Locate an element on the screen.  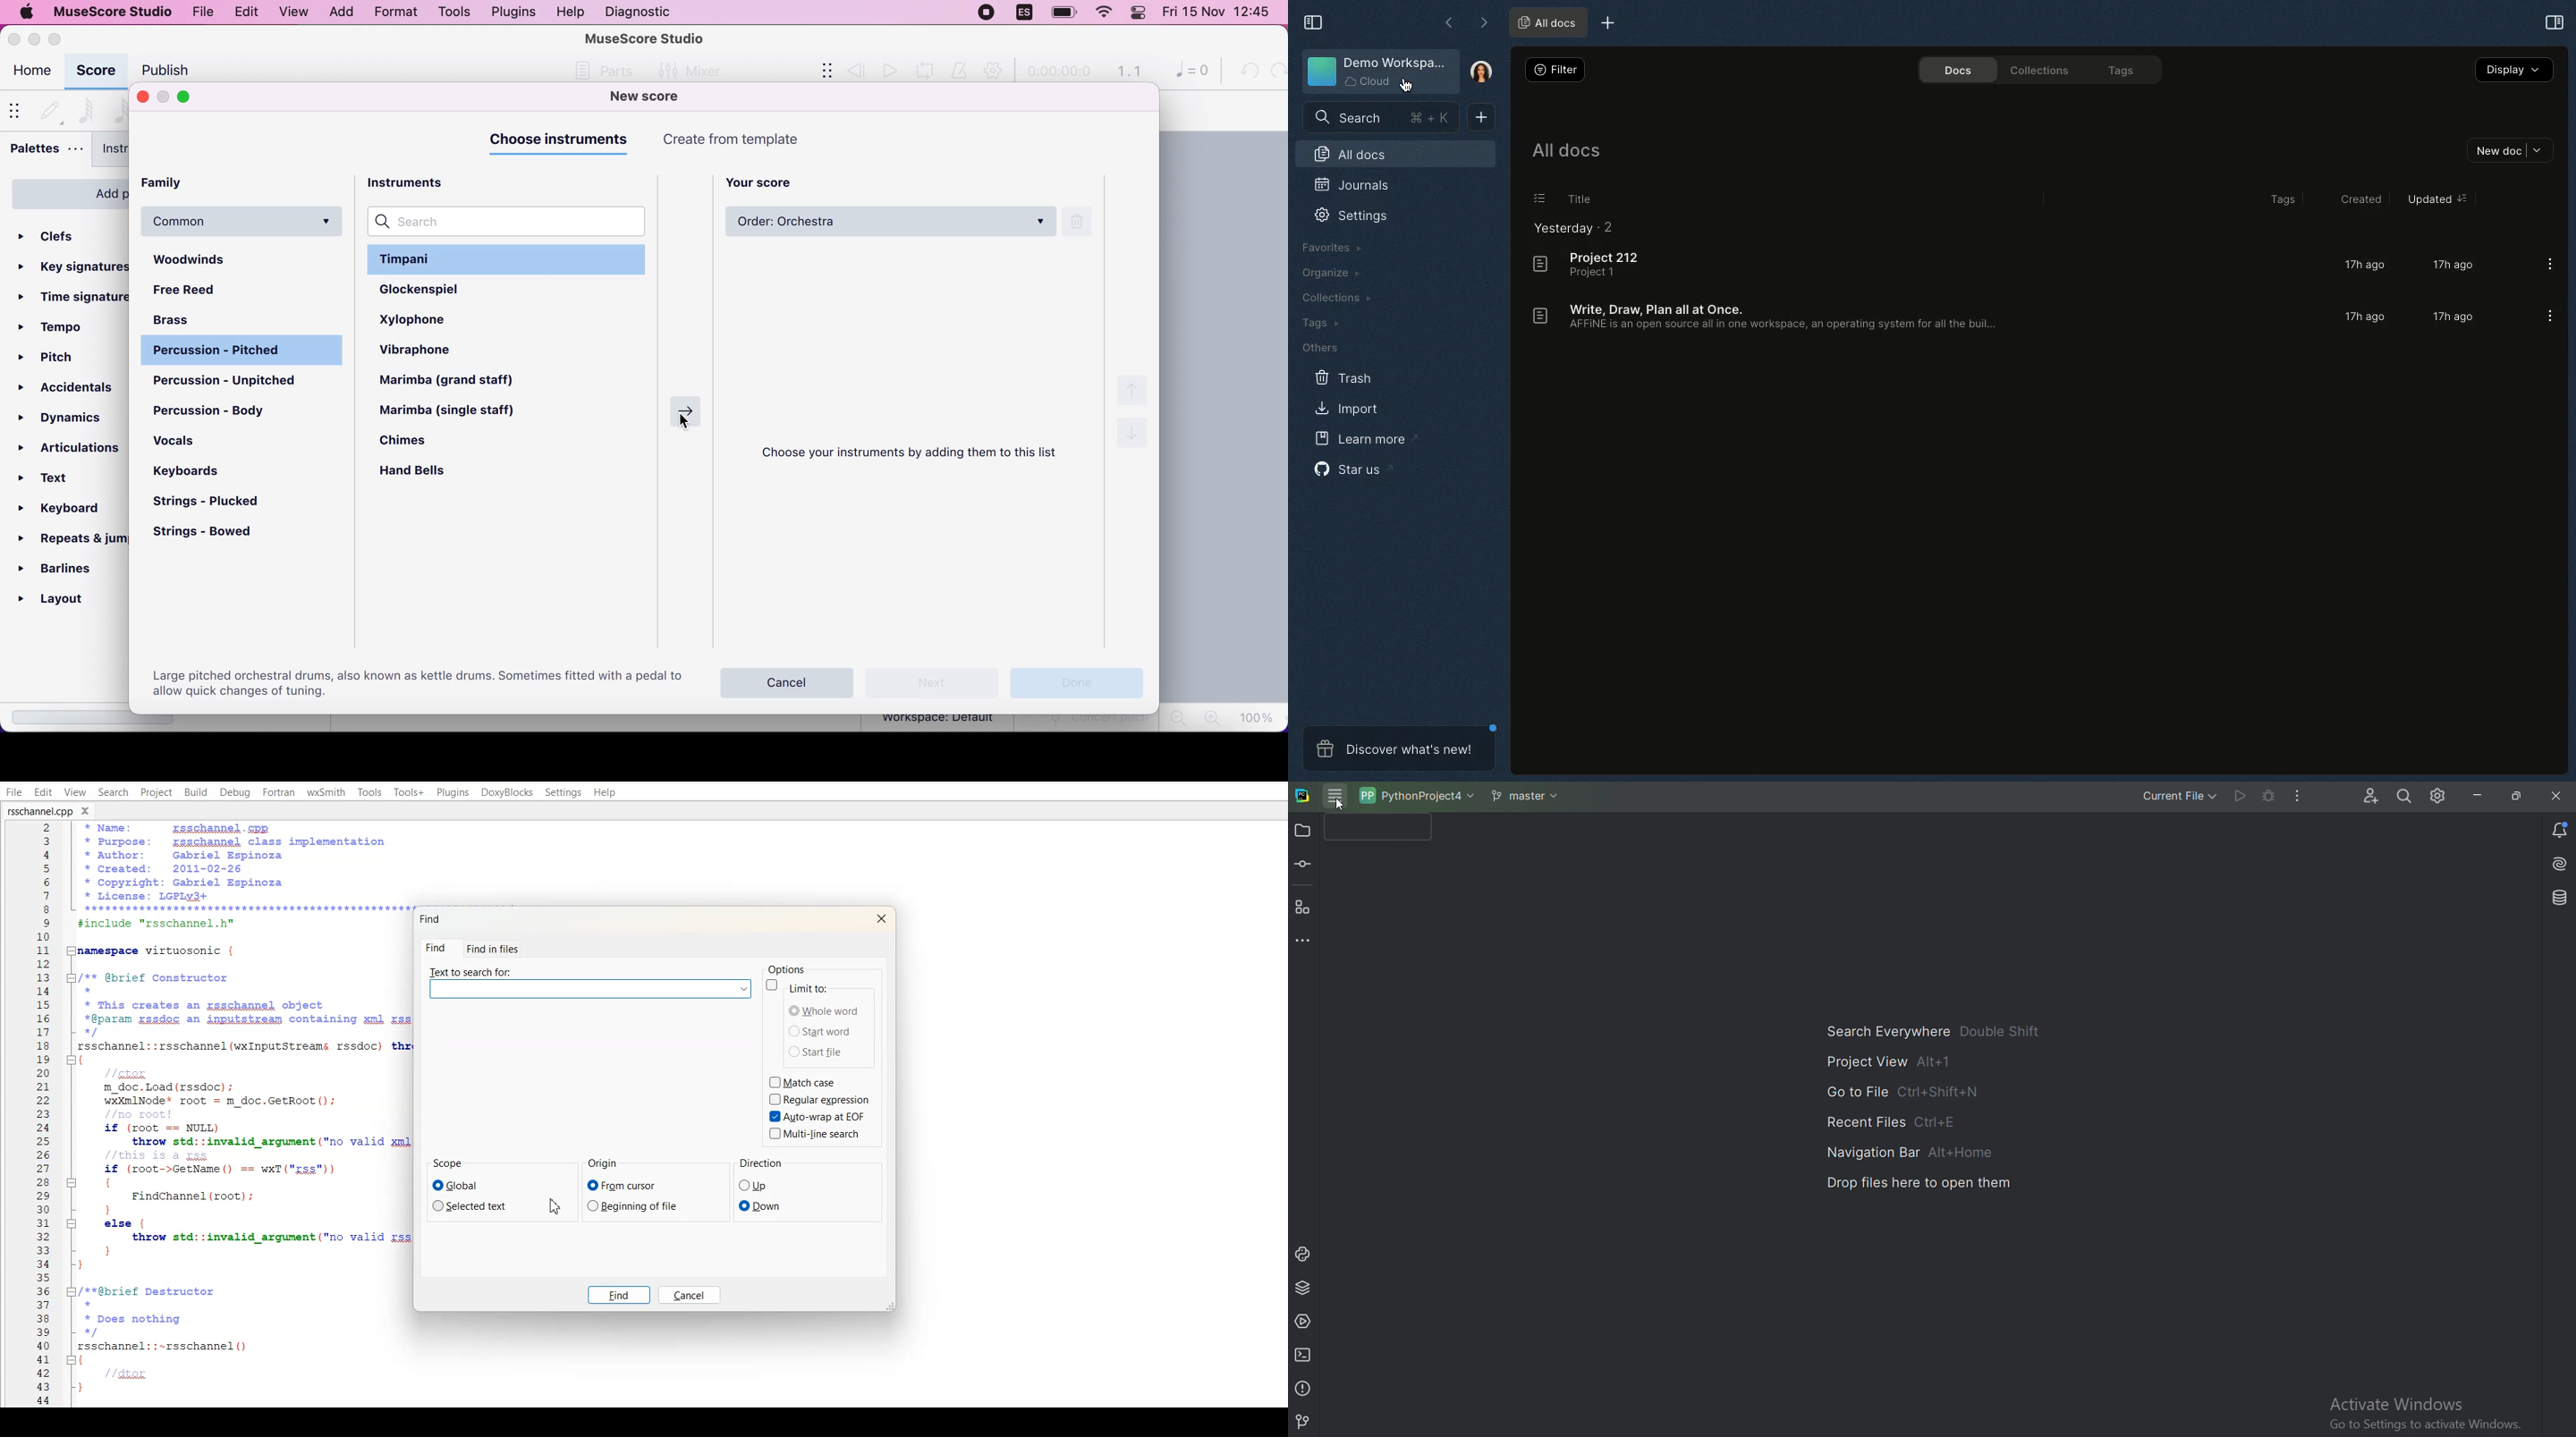
barlines is located at coordinates (66, 568).